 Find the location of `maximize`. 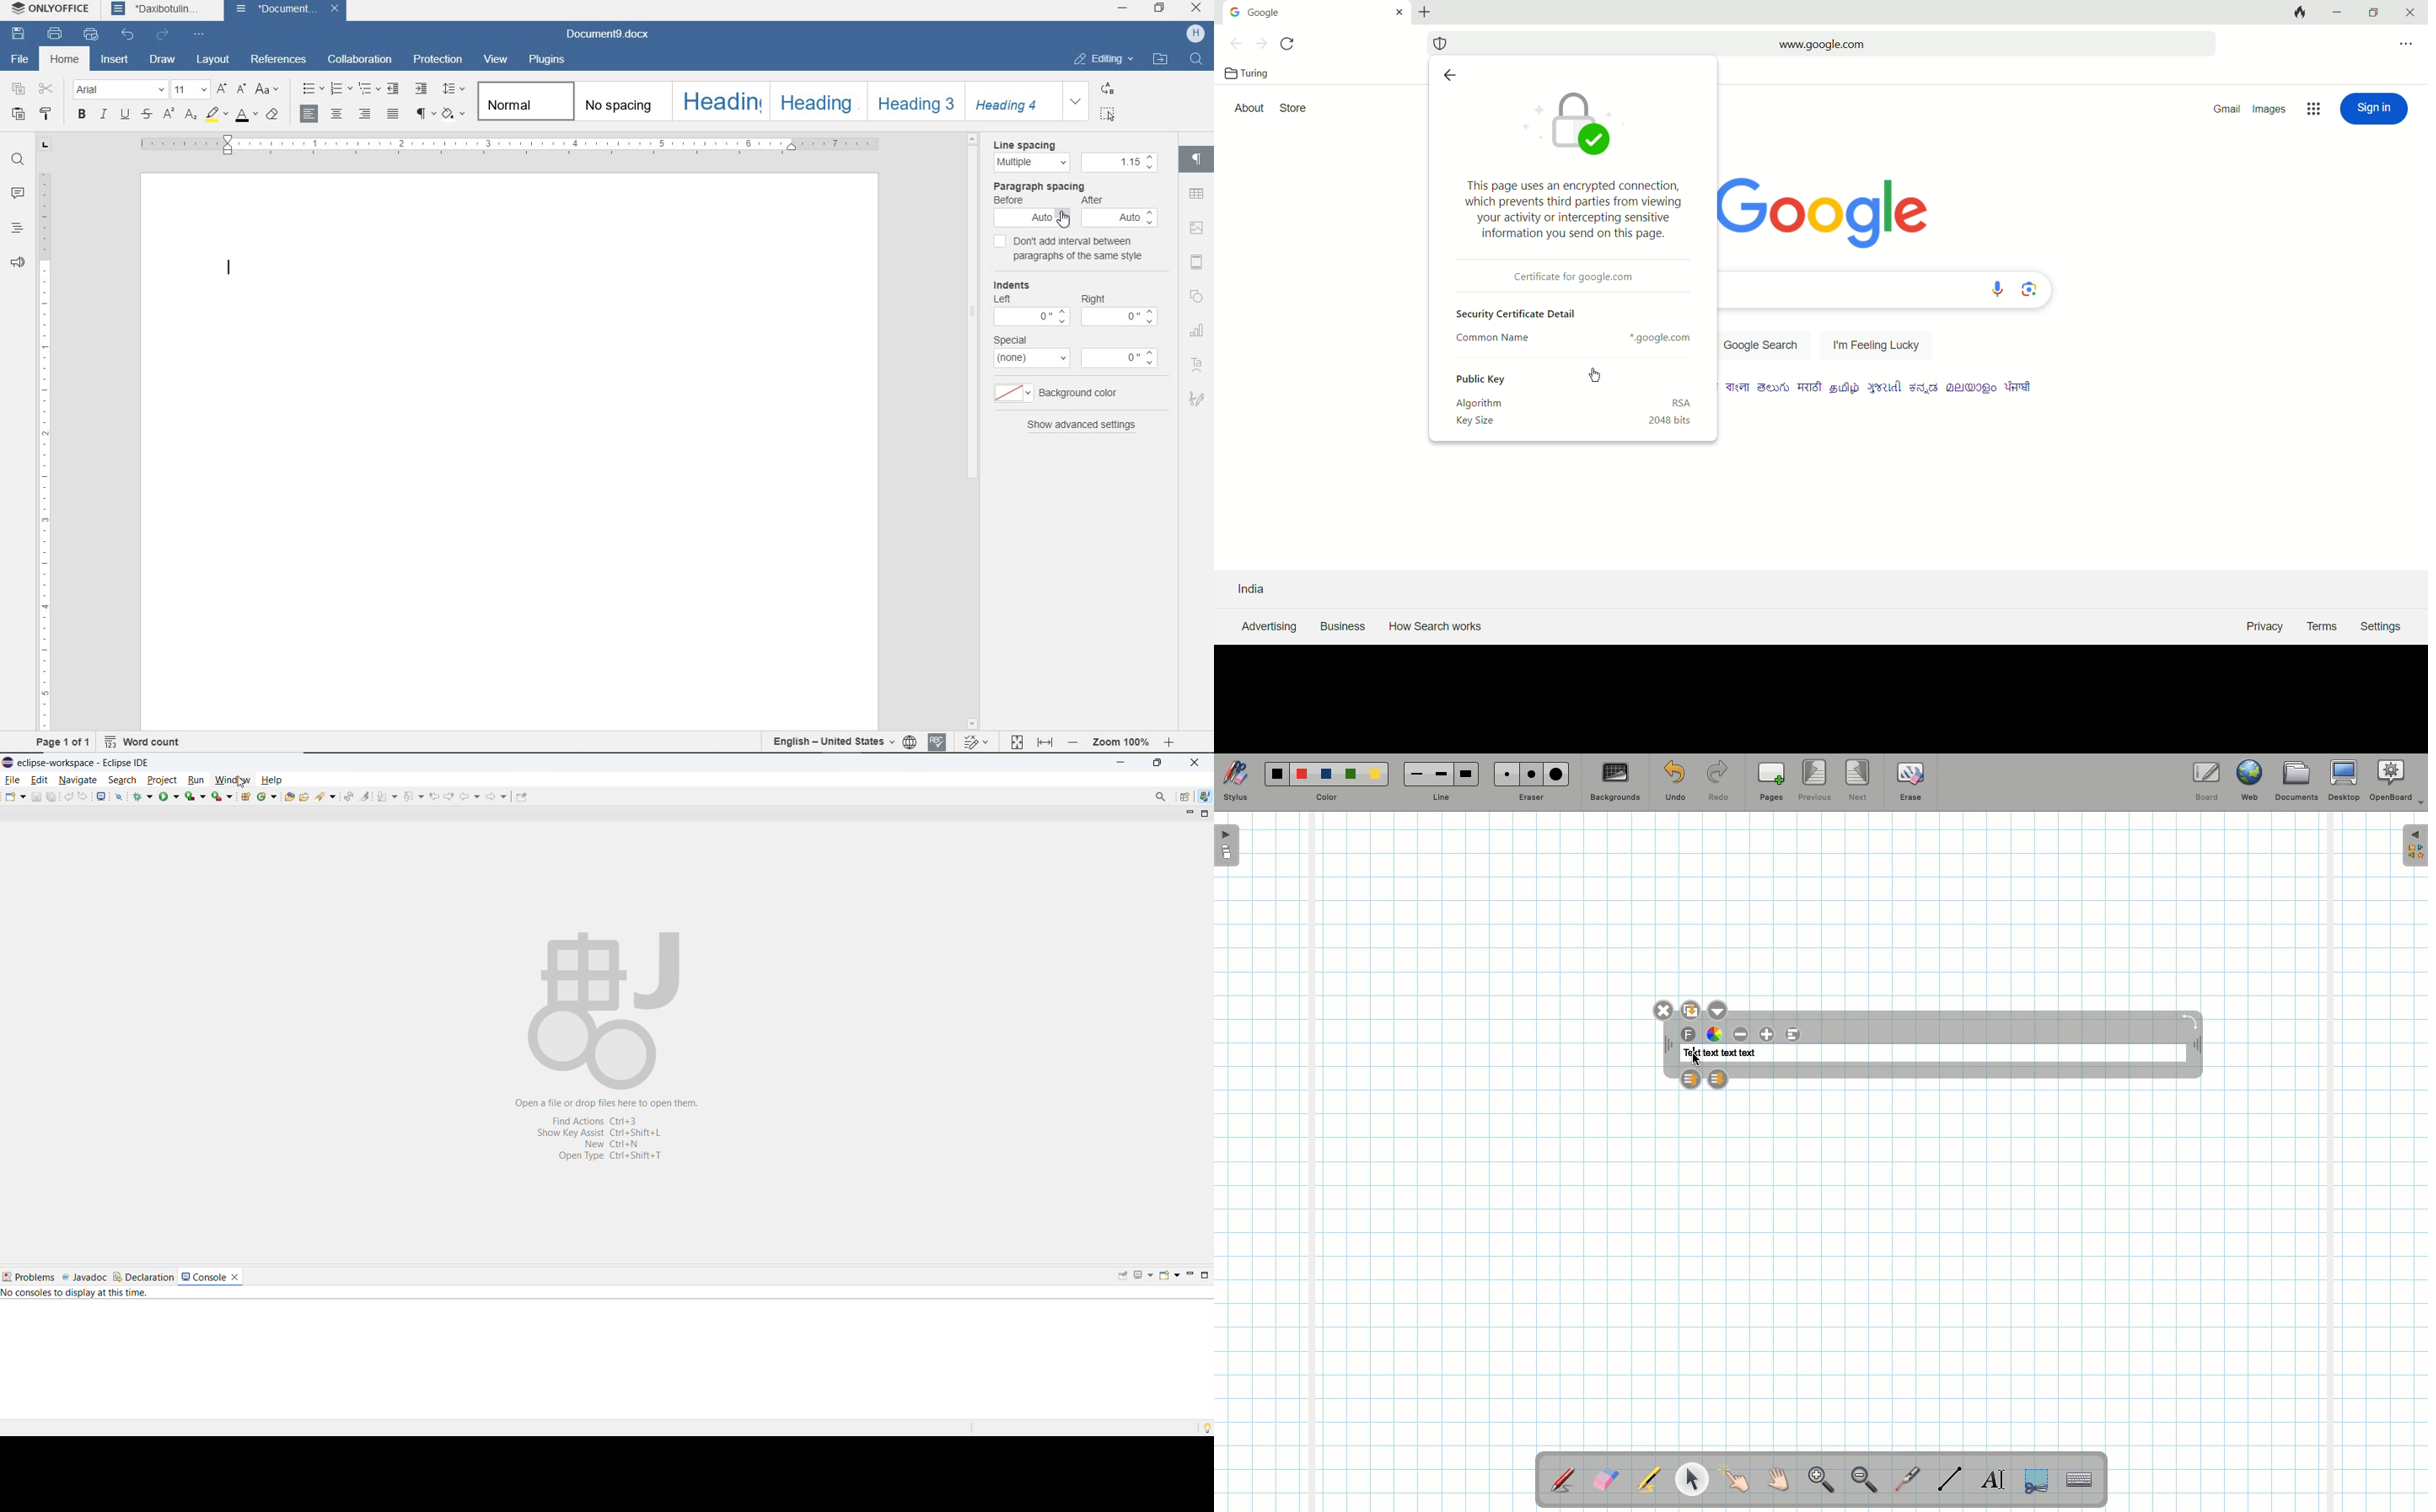

maximize is located at coordinates (1204, 814).